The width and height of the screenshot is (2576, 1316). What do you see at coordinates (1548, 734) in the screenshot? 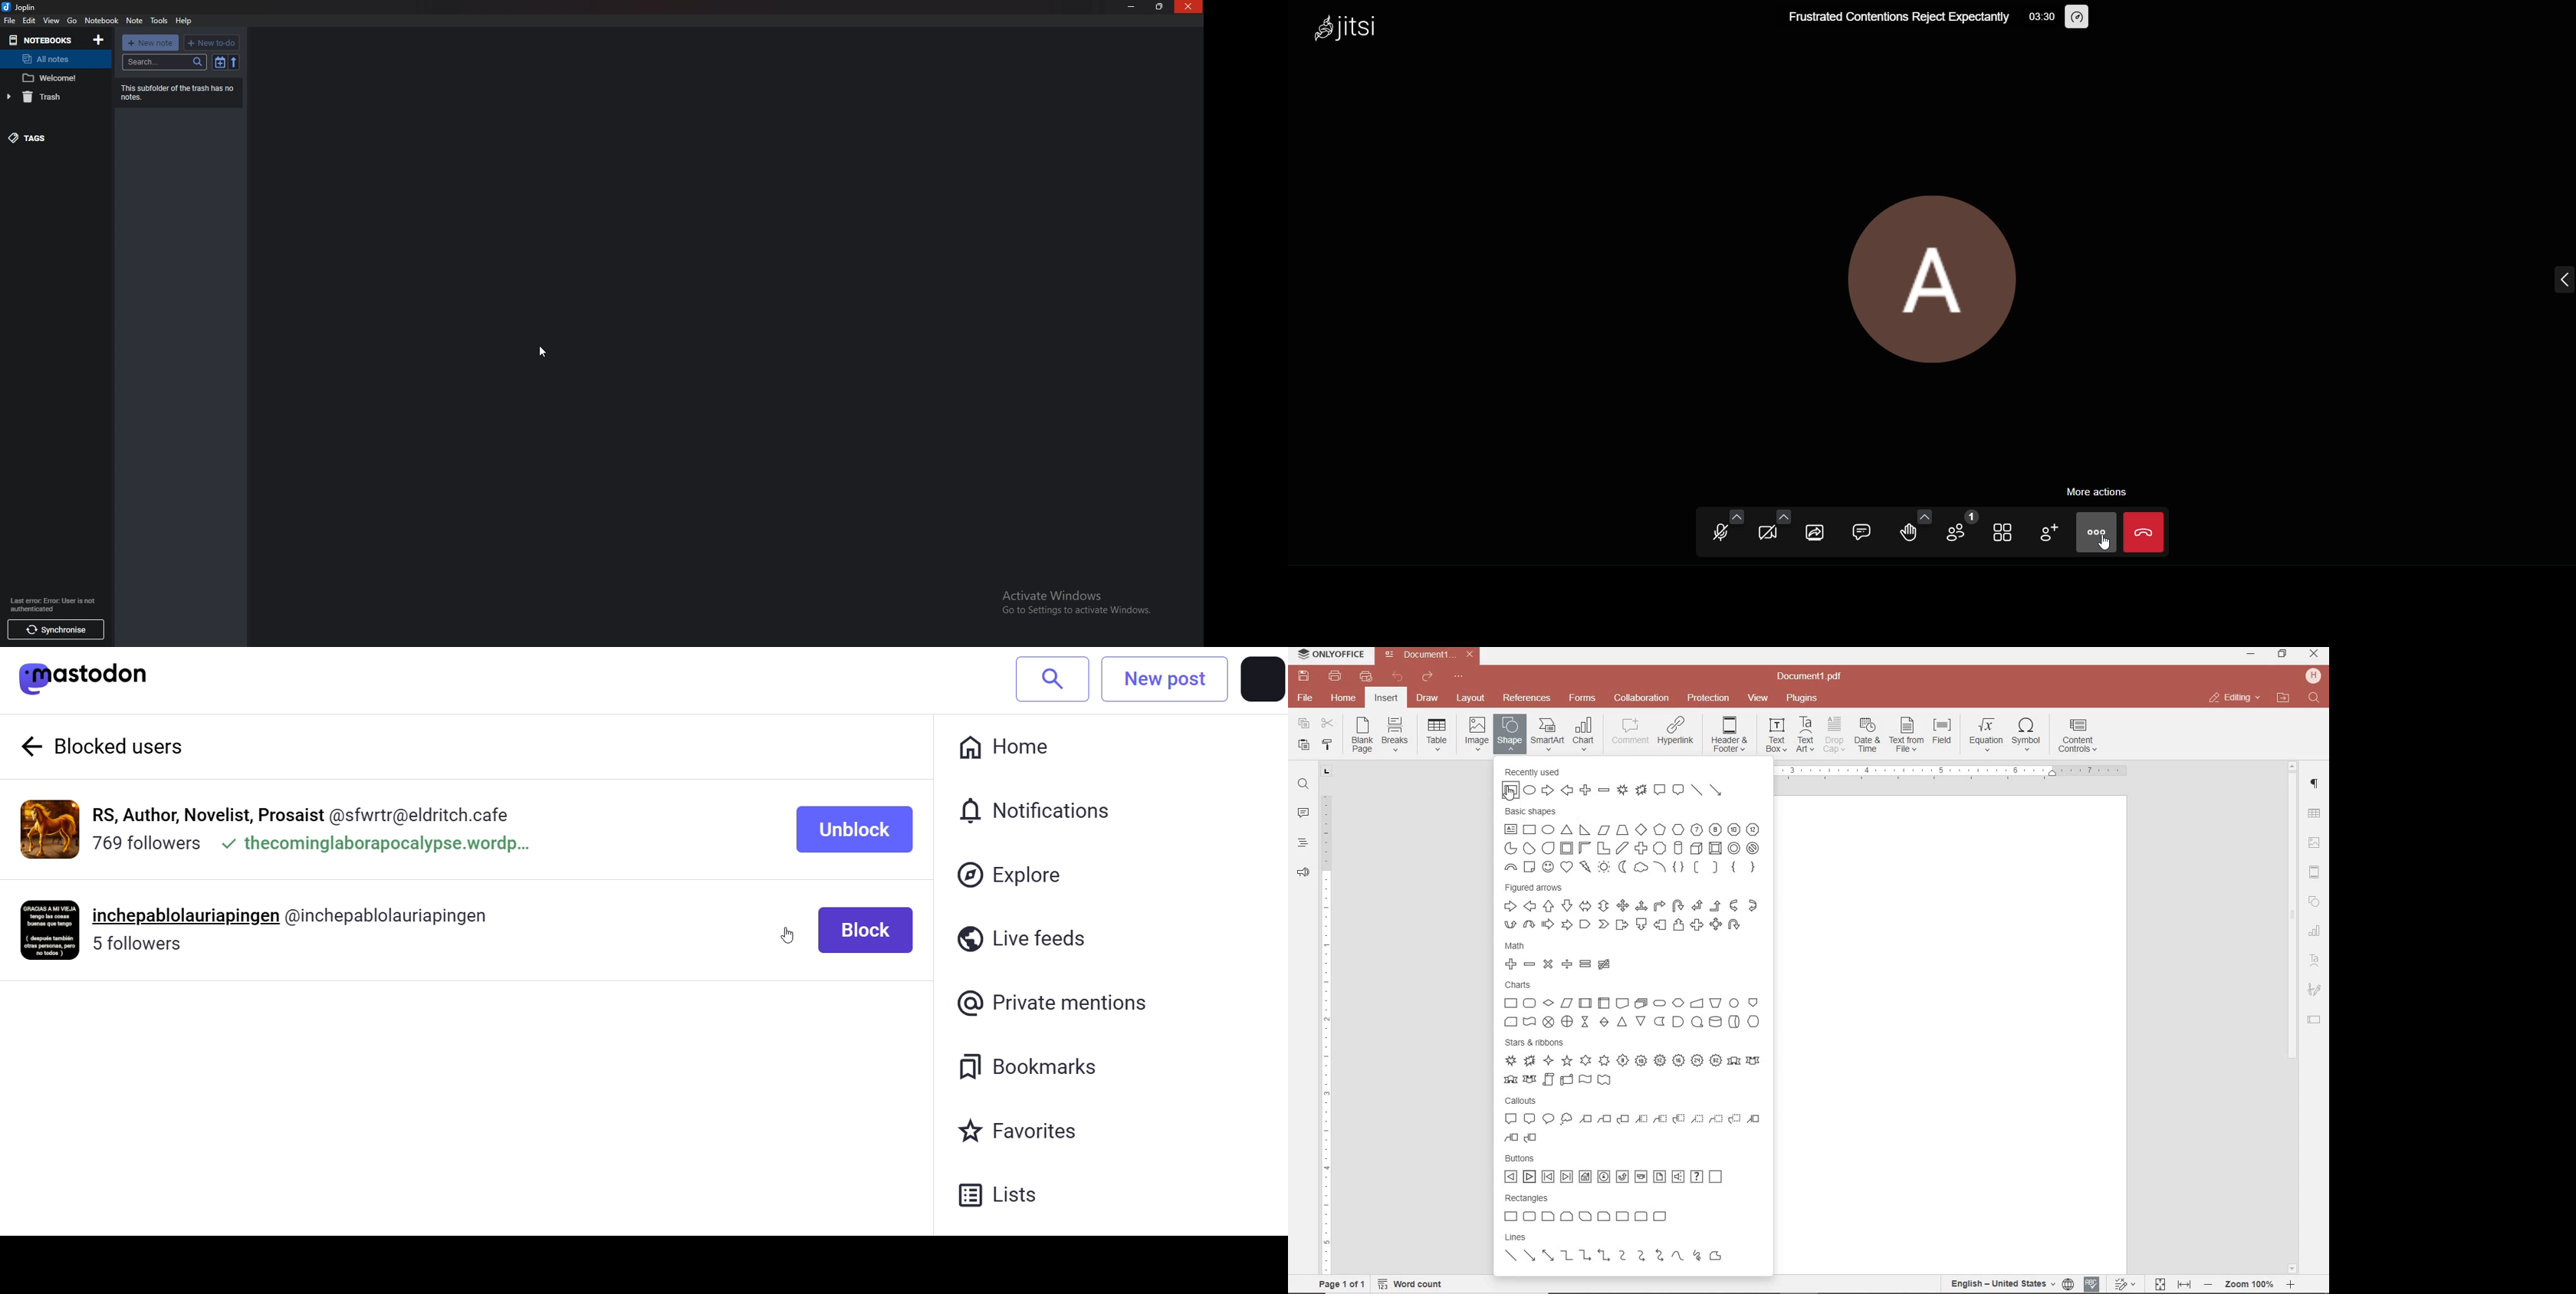
I see `INSERT SMART ART` at bounding box center [1548, 734].